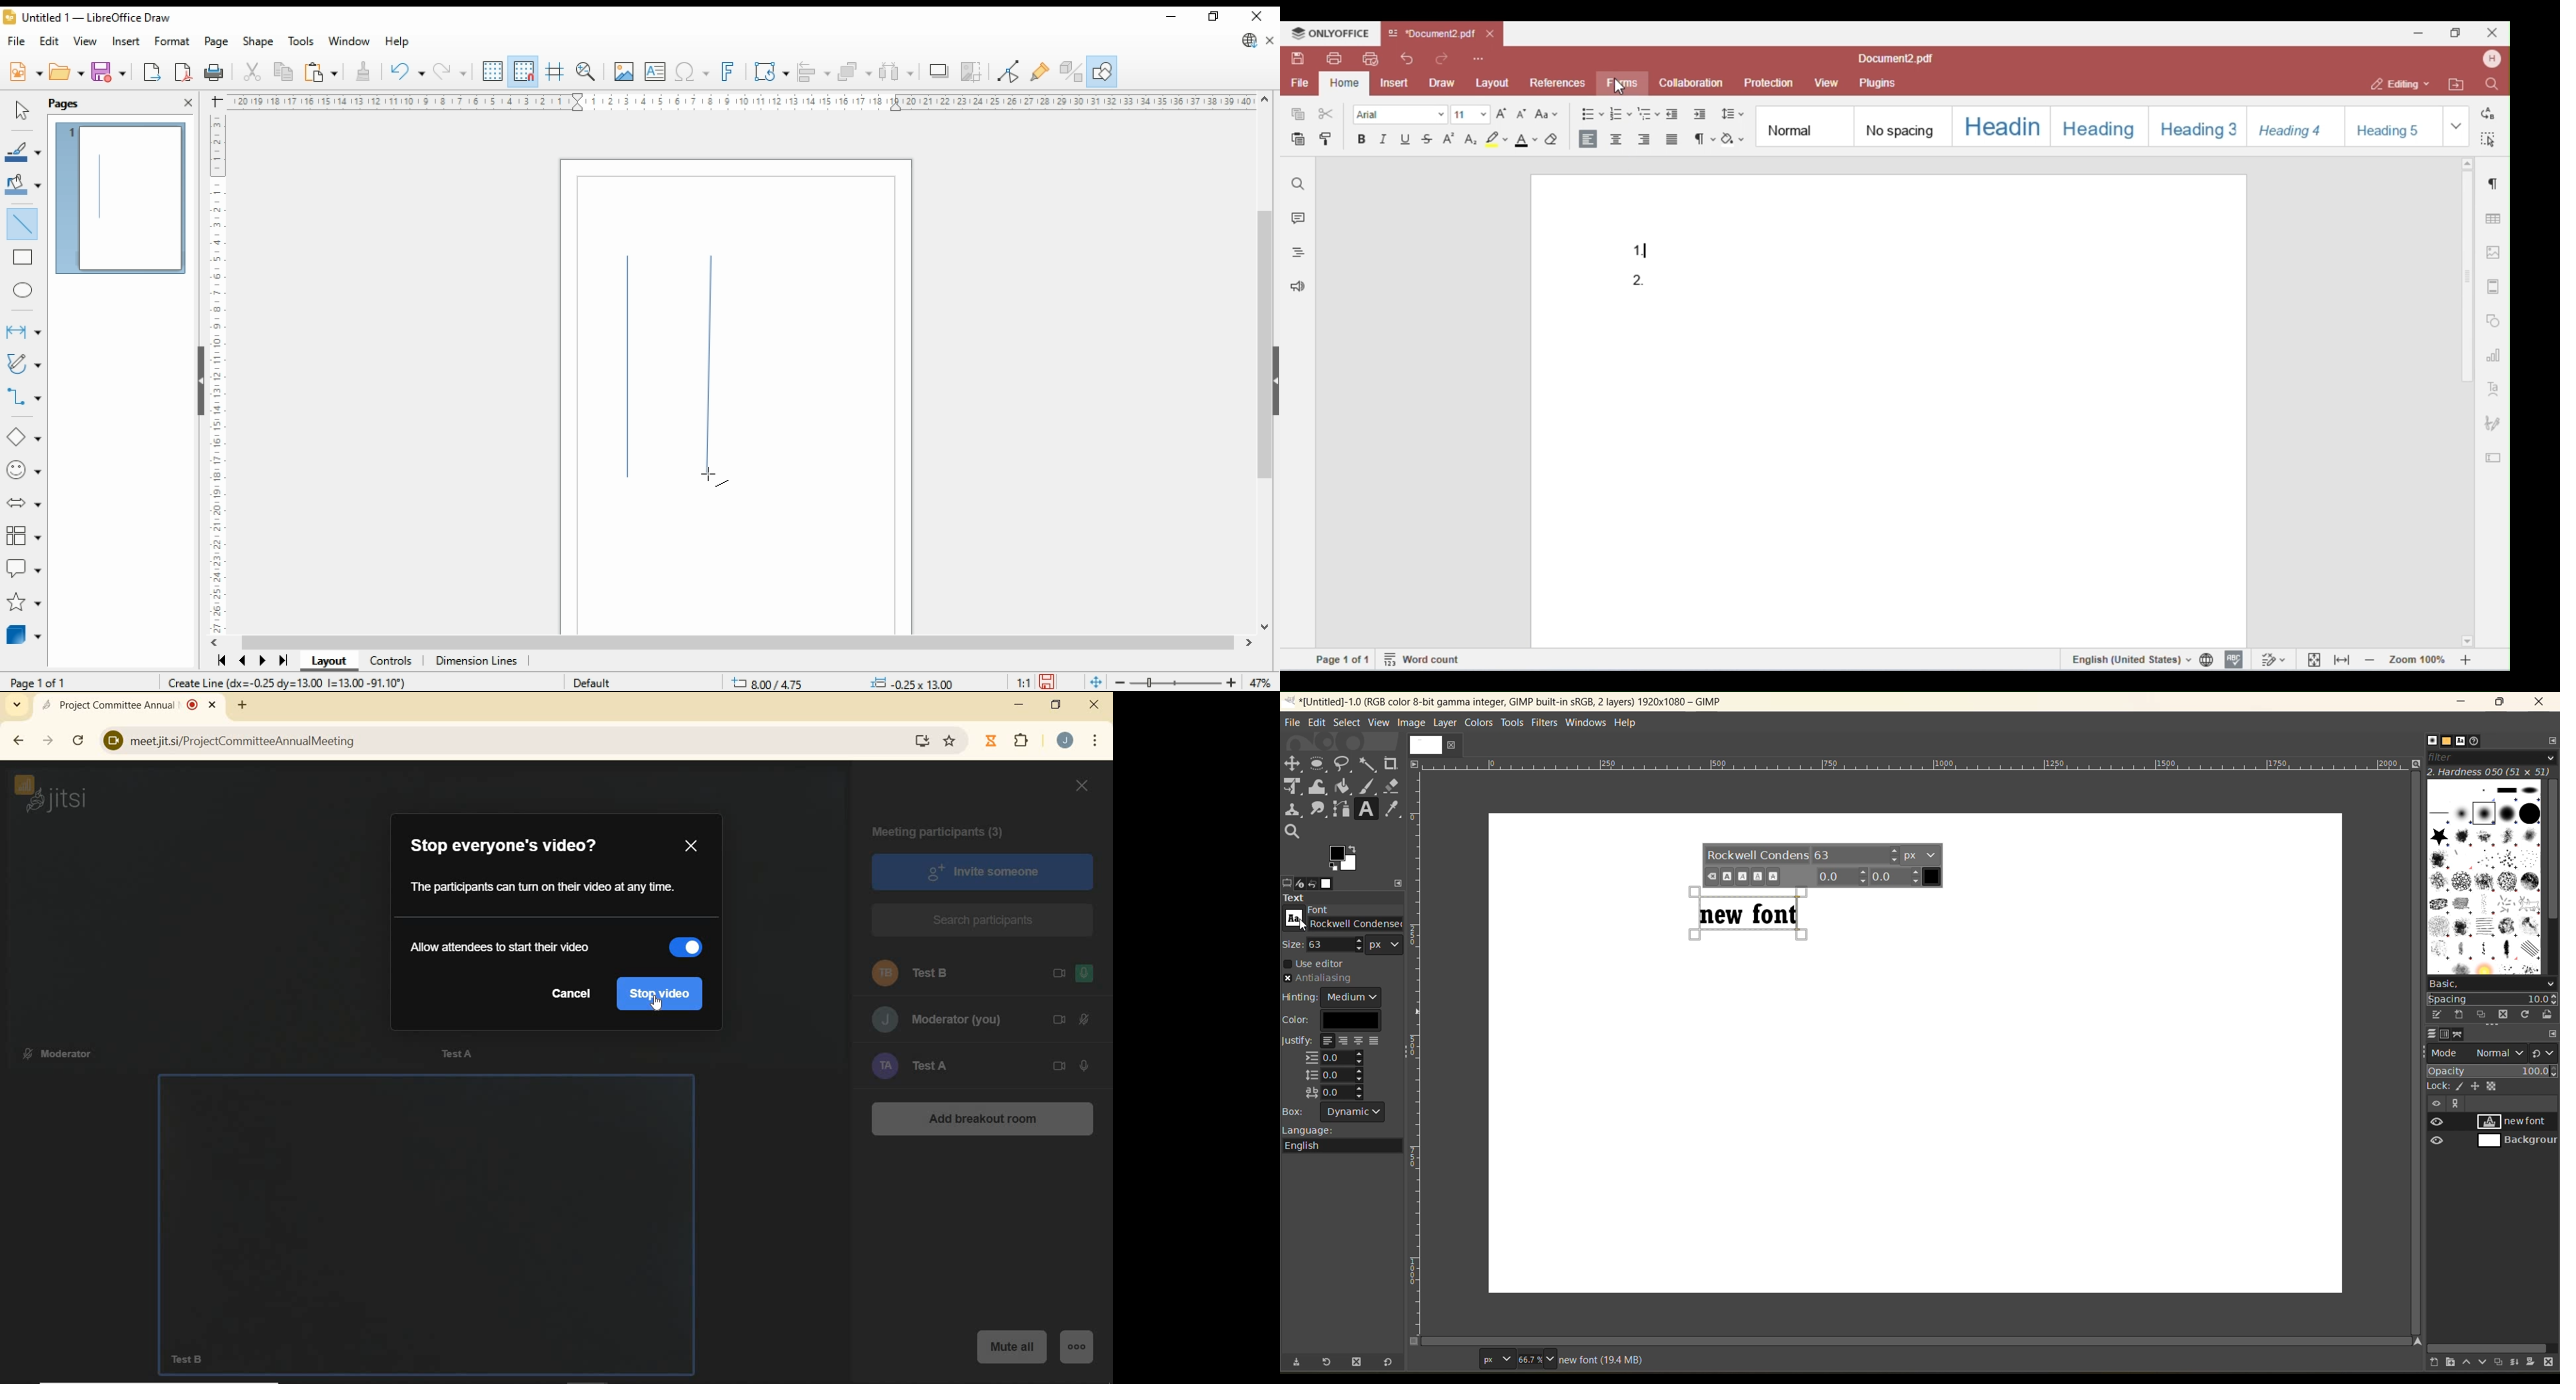 The image size is (2576, 1400). I want to click on color, so click(1331, 1021).